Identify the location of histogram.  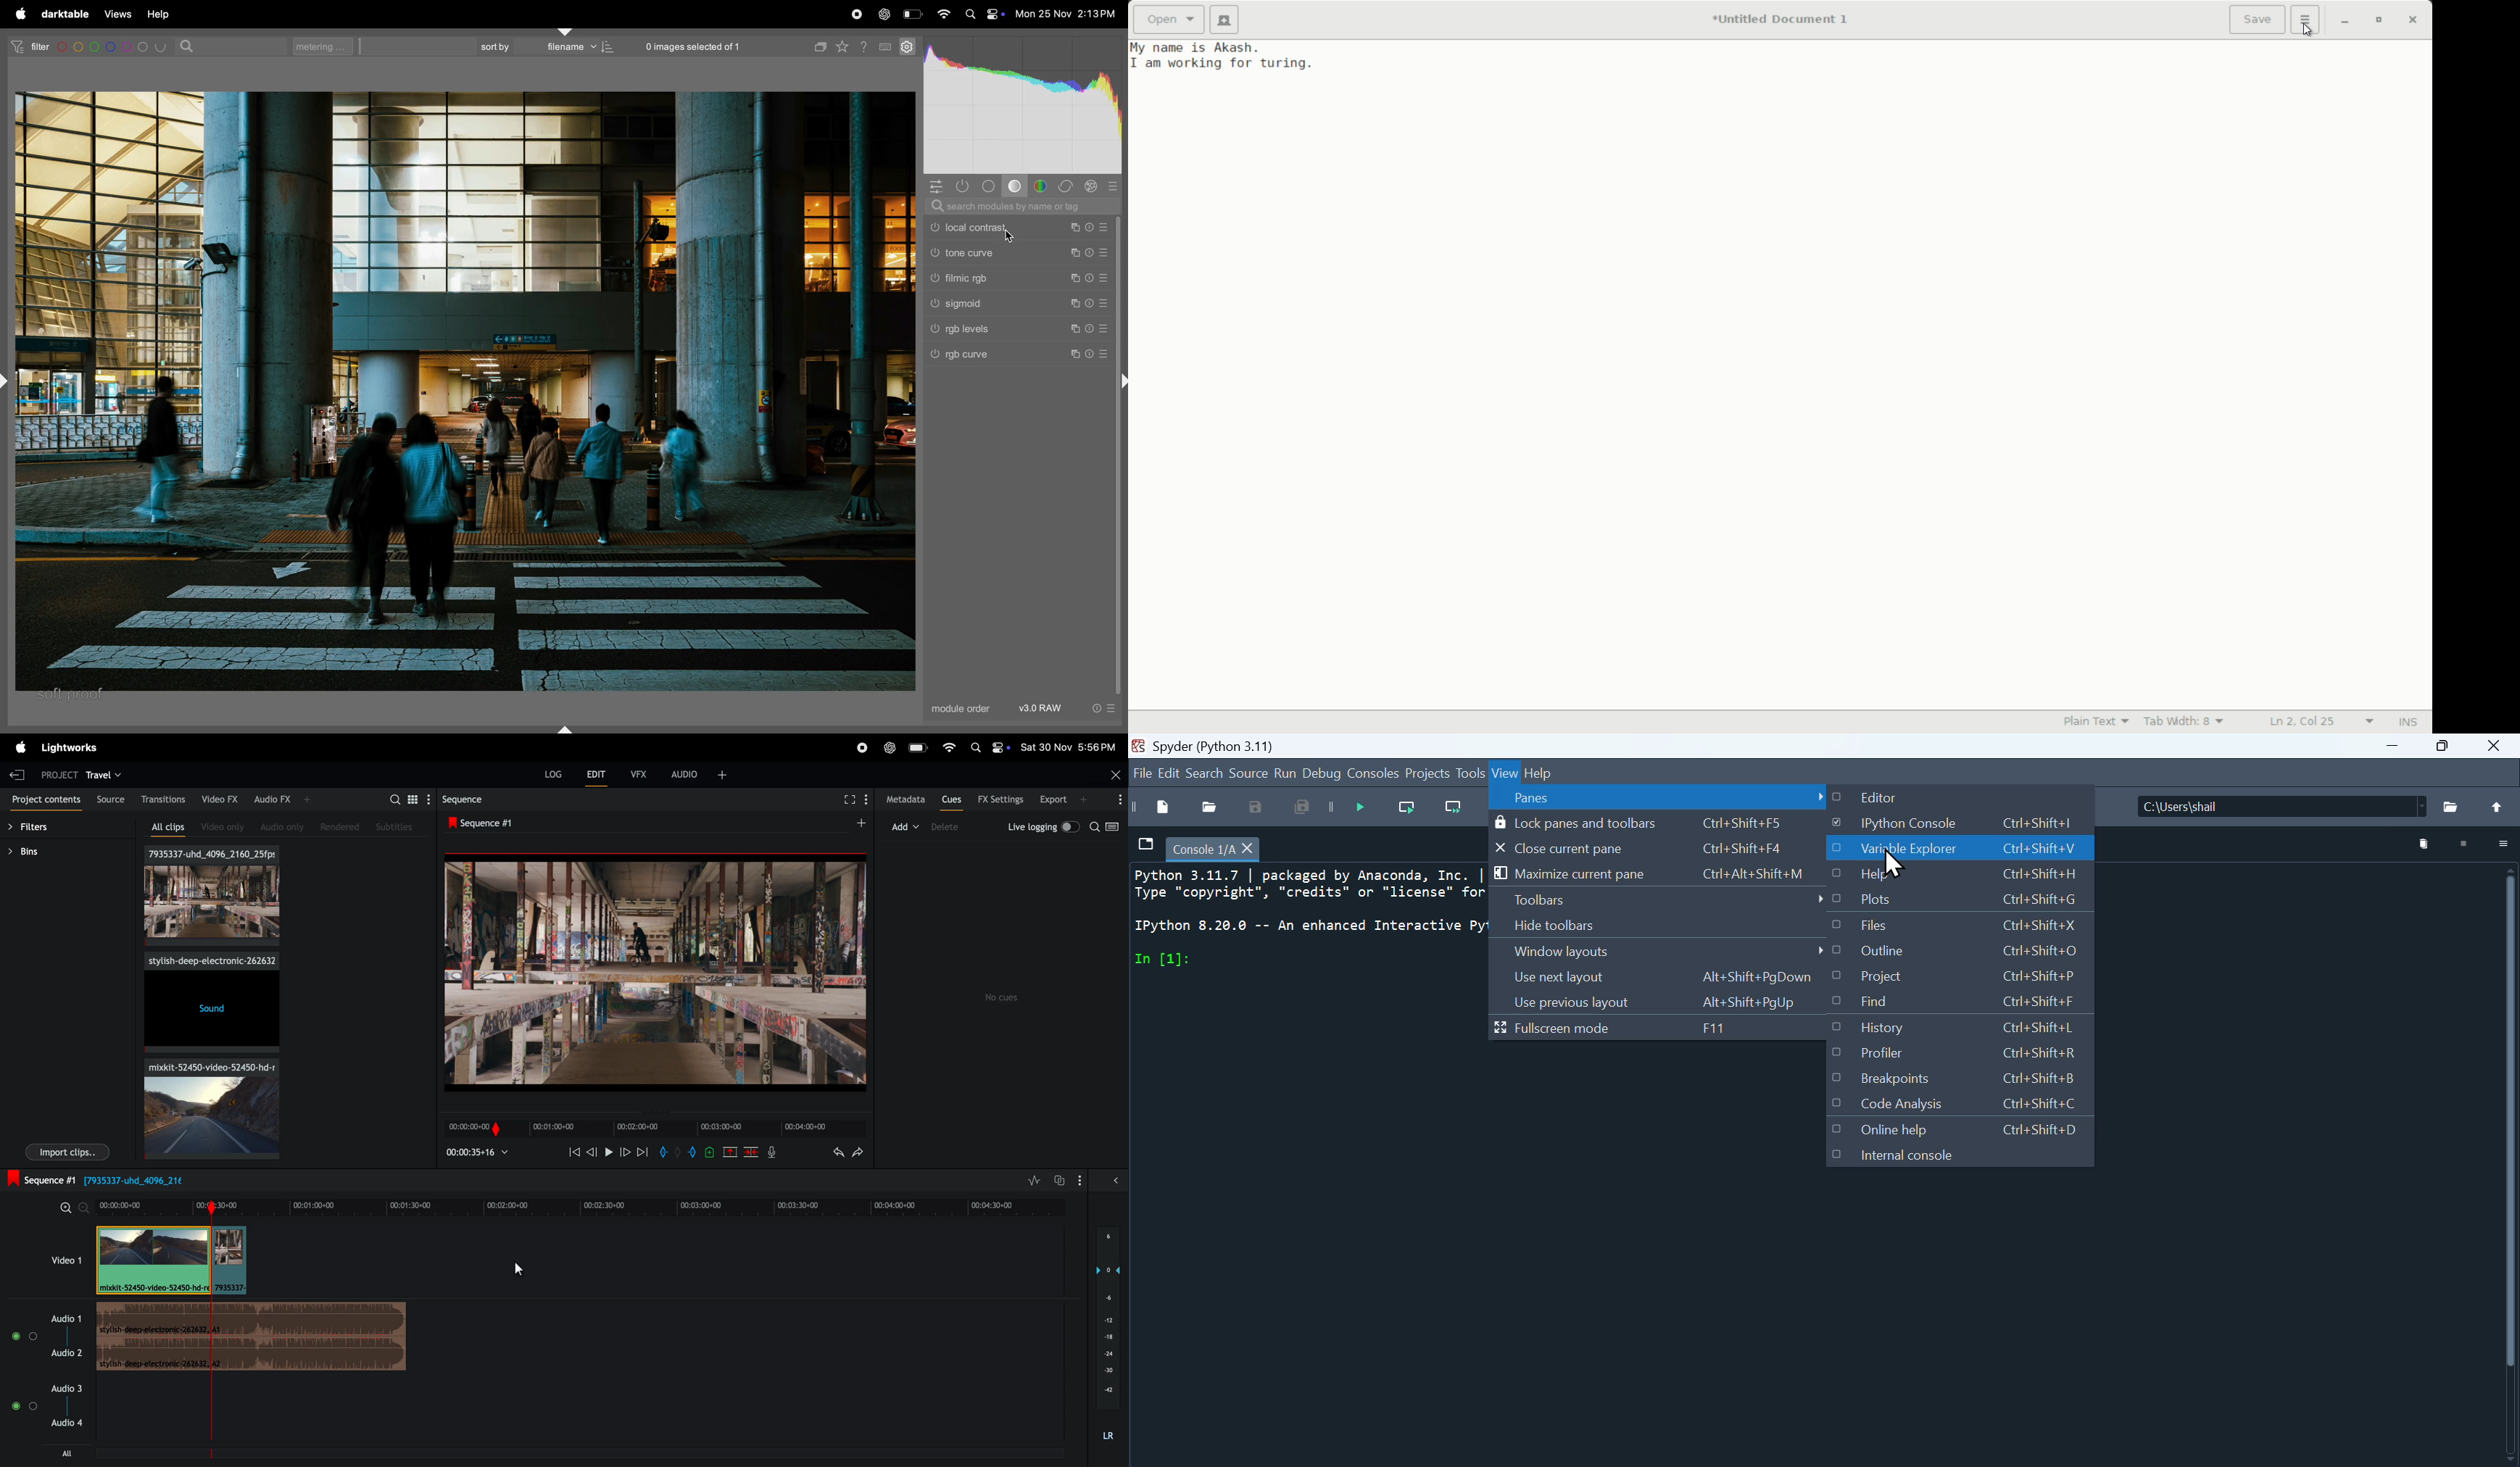
(1020, 107).